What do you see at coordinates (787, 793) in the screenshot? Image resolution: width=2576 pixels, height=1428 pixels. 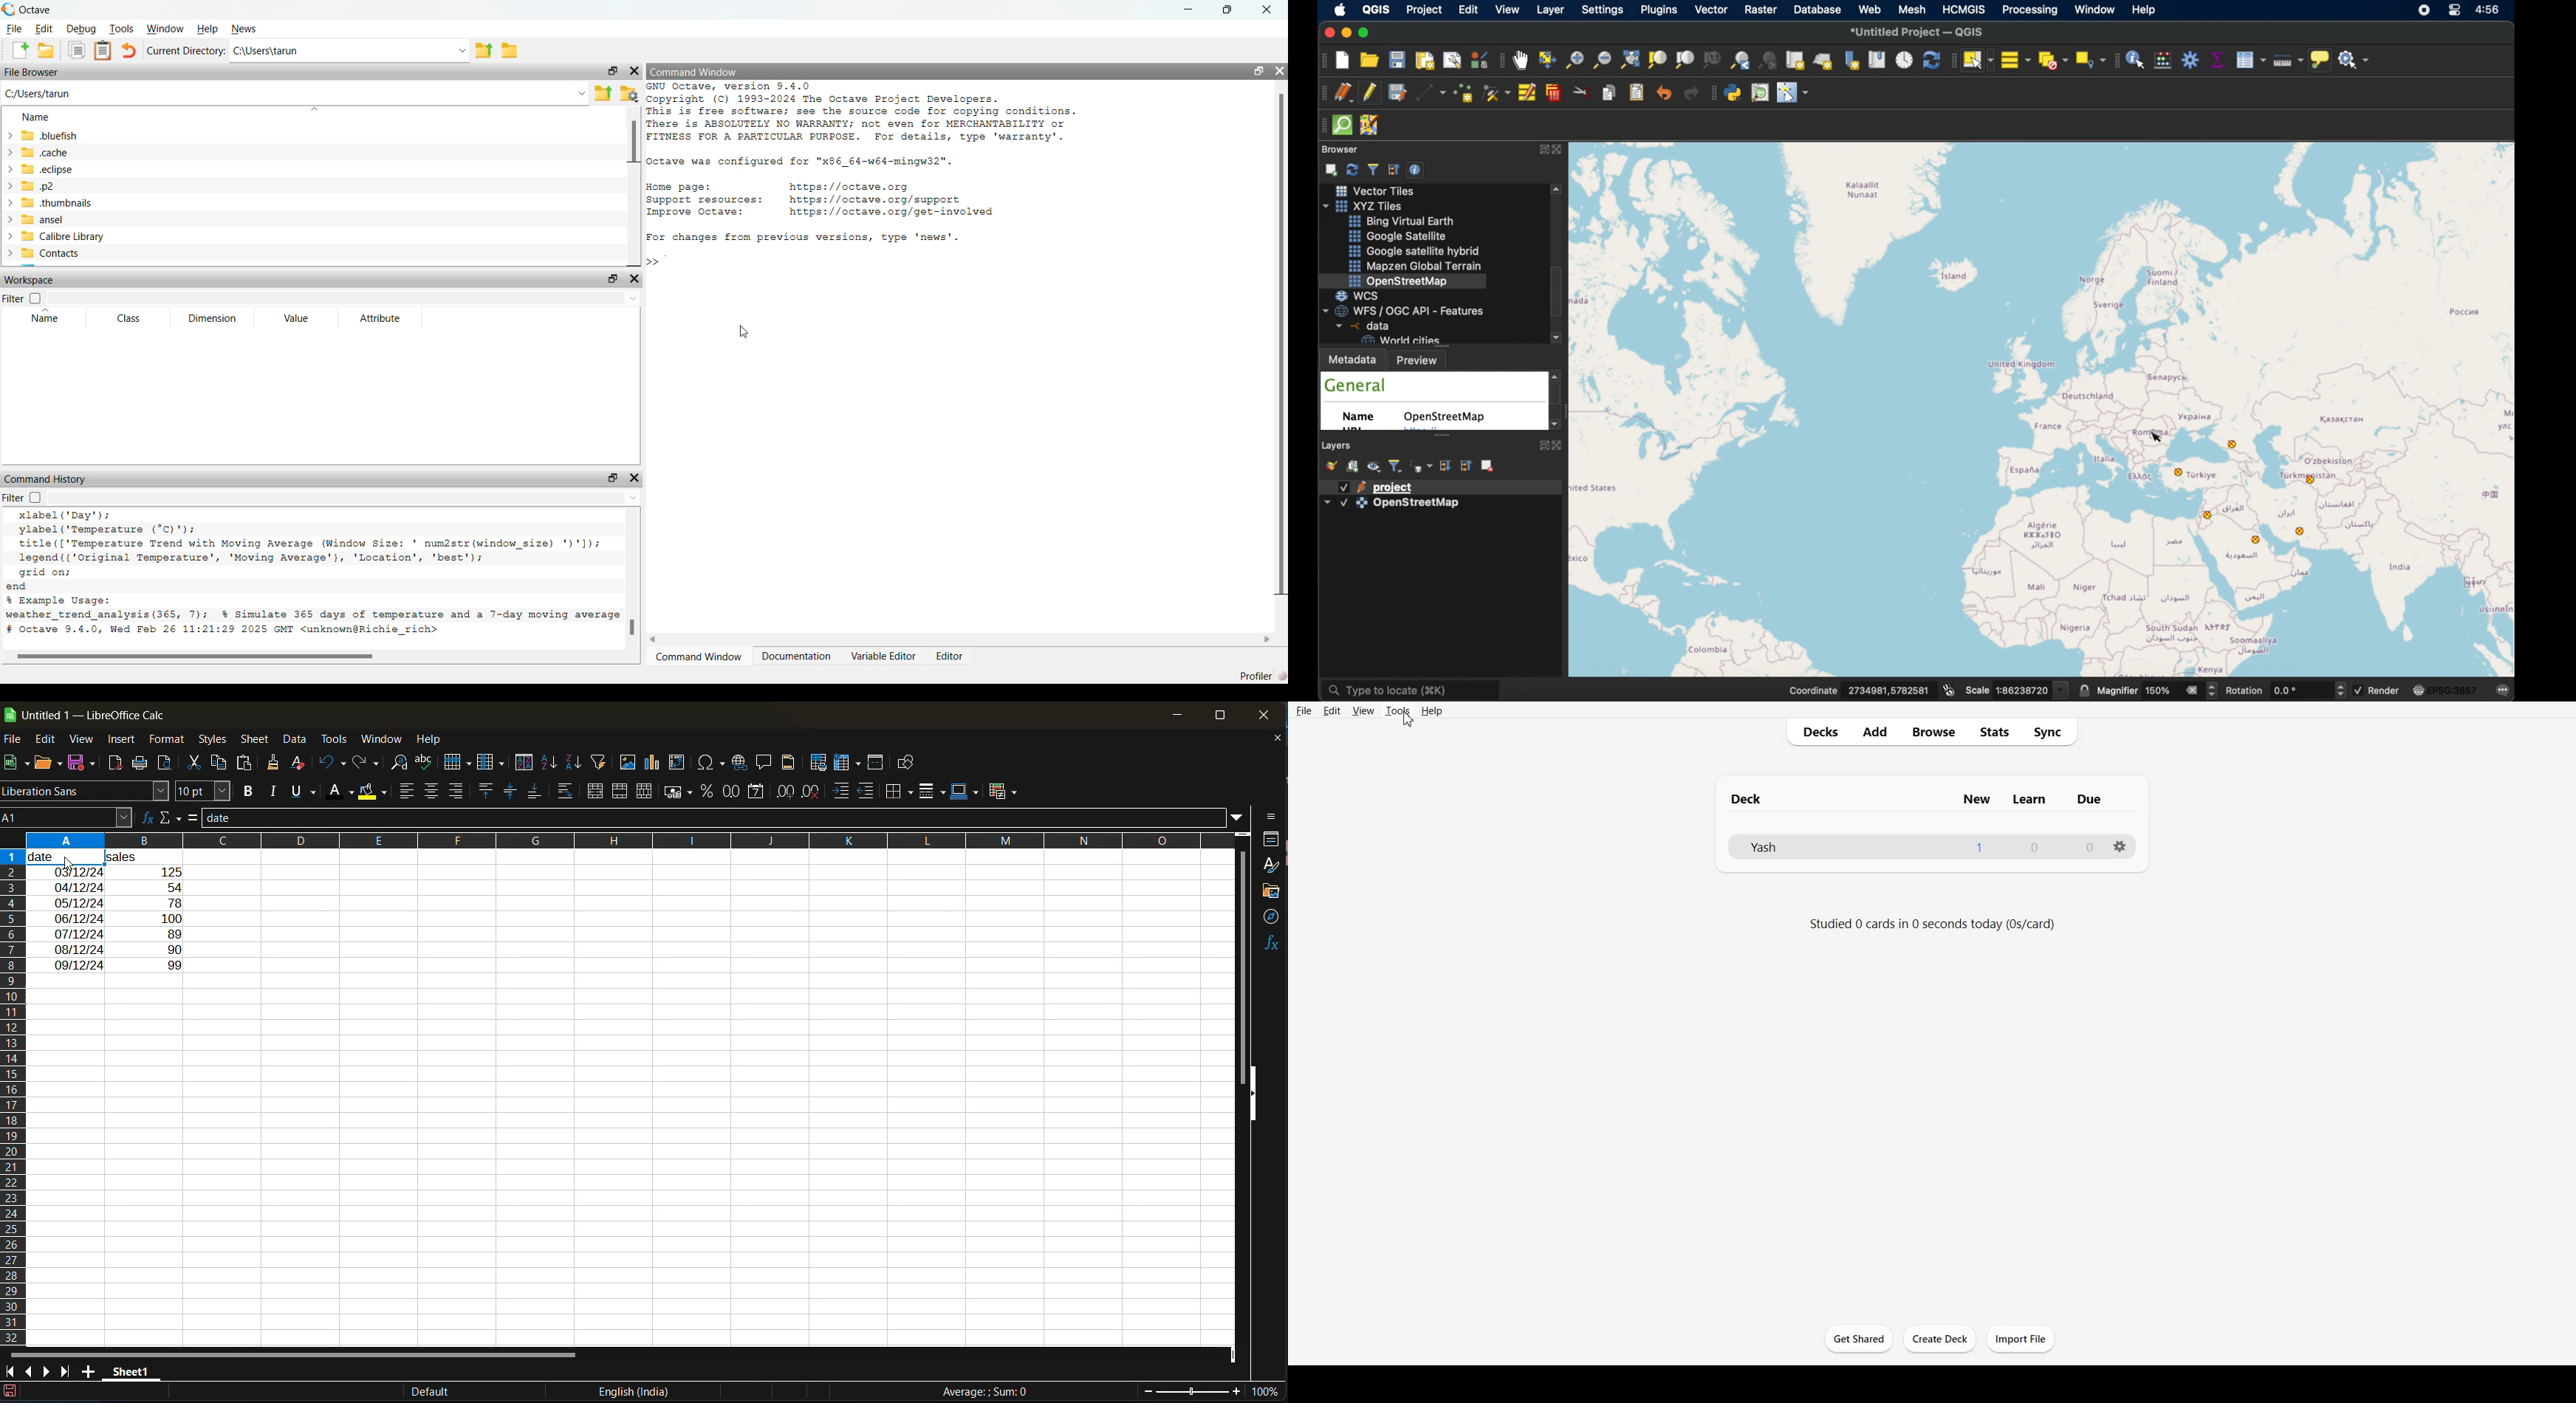 I see `add decimal place` at bounding box center [787, 793].